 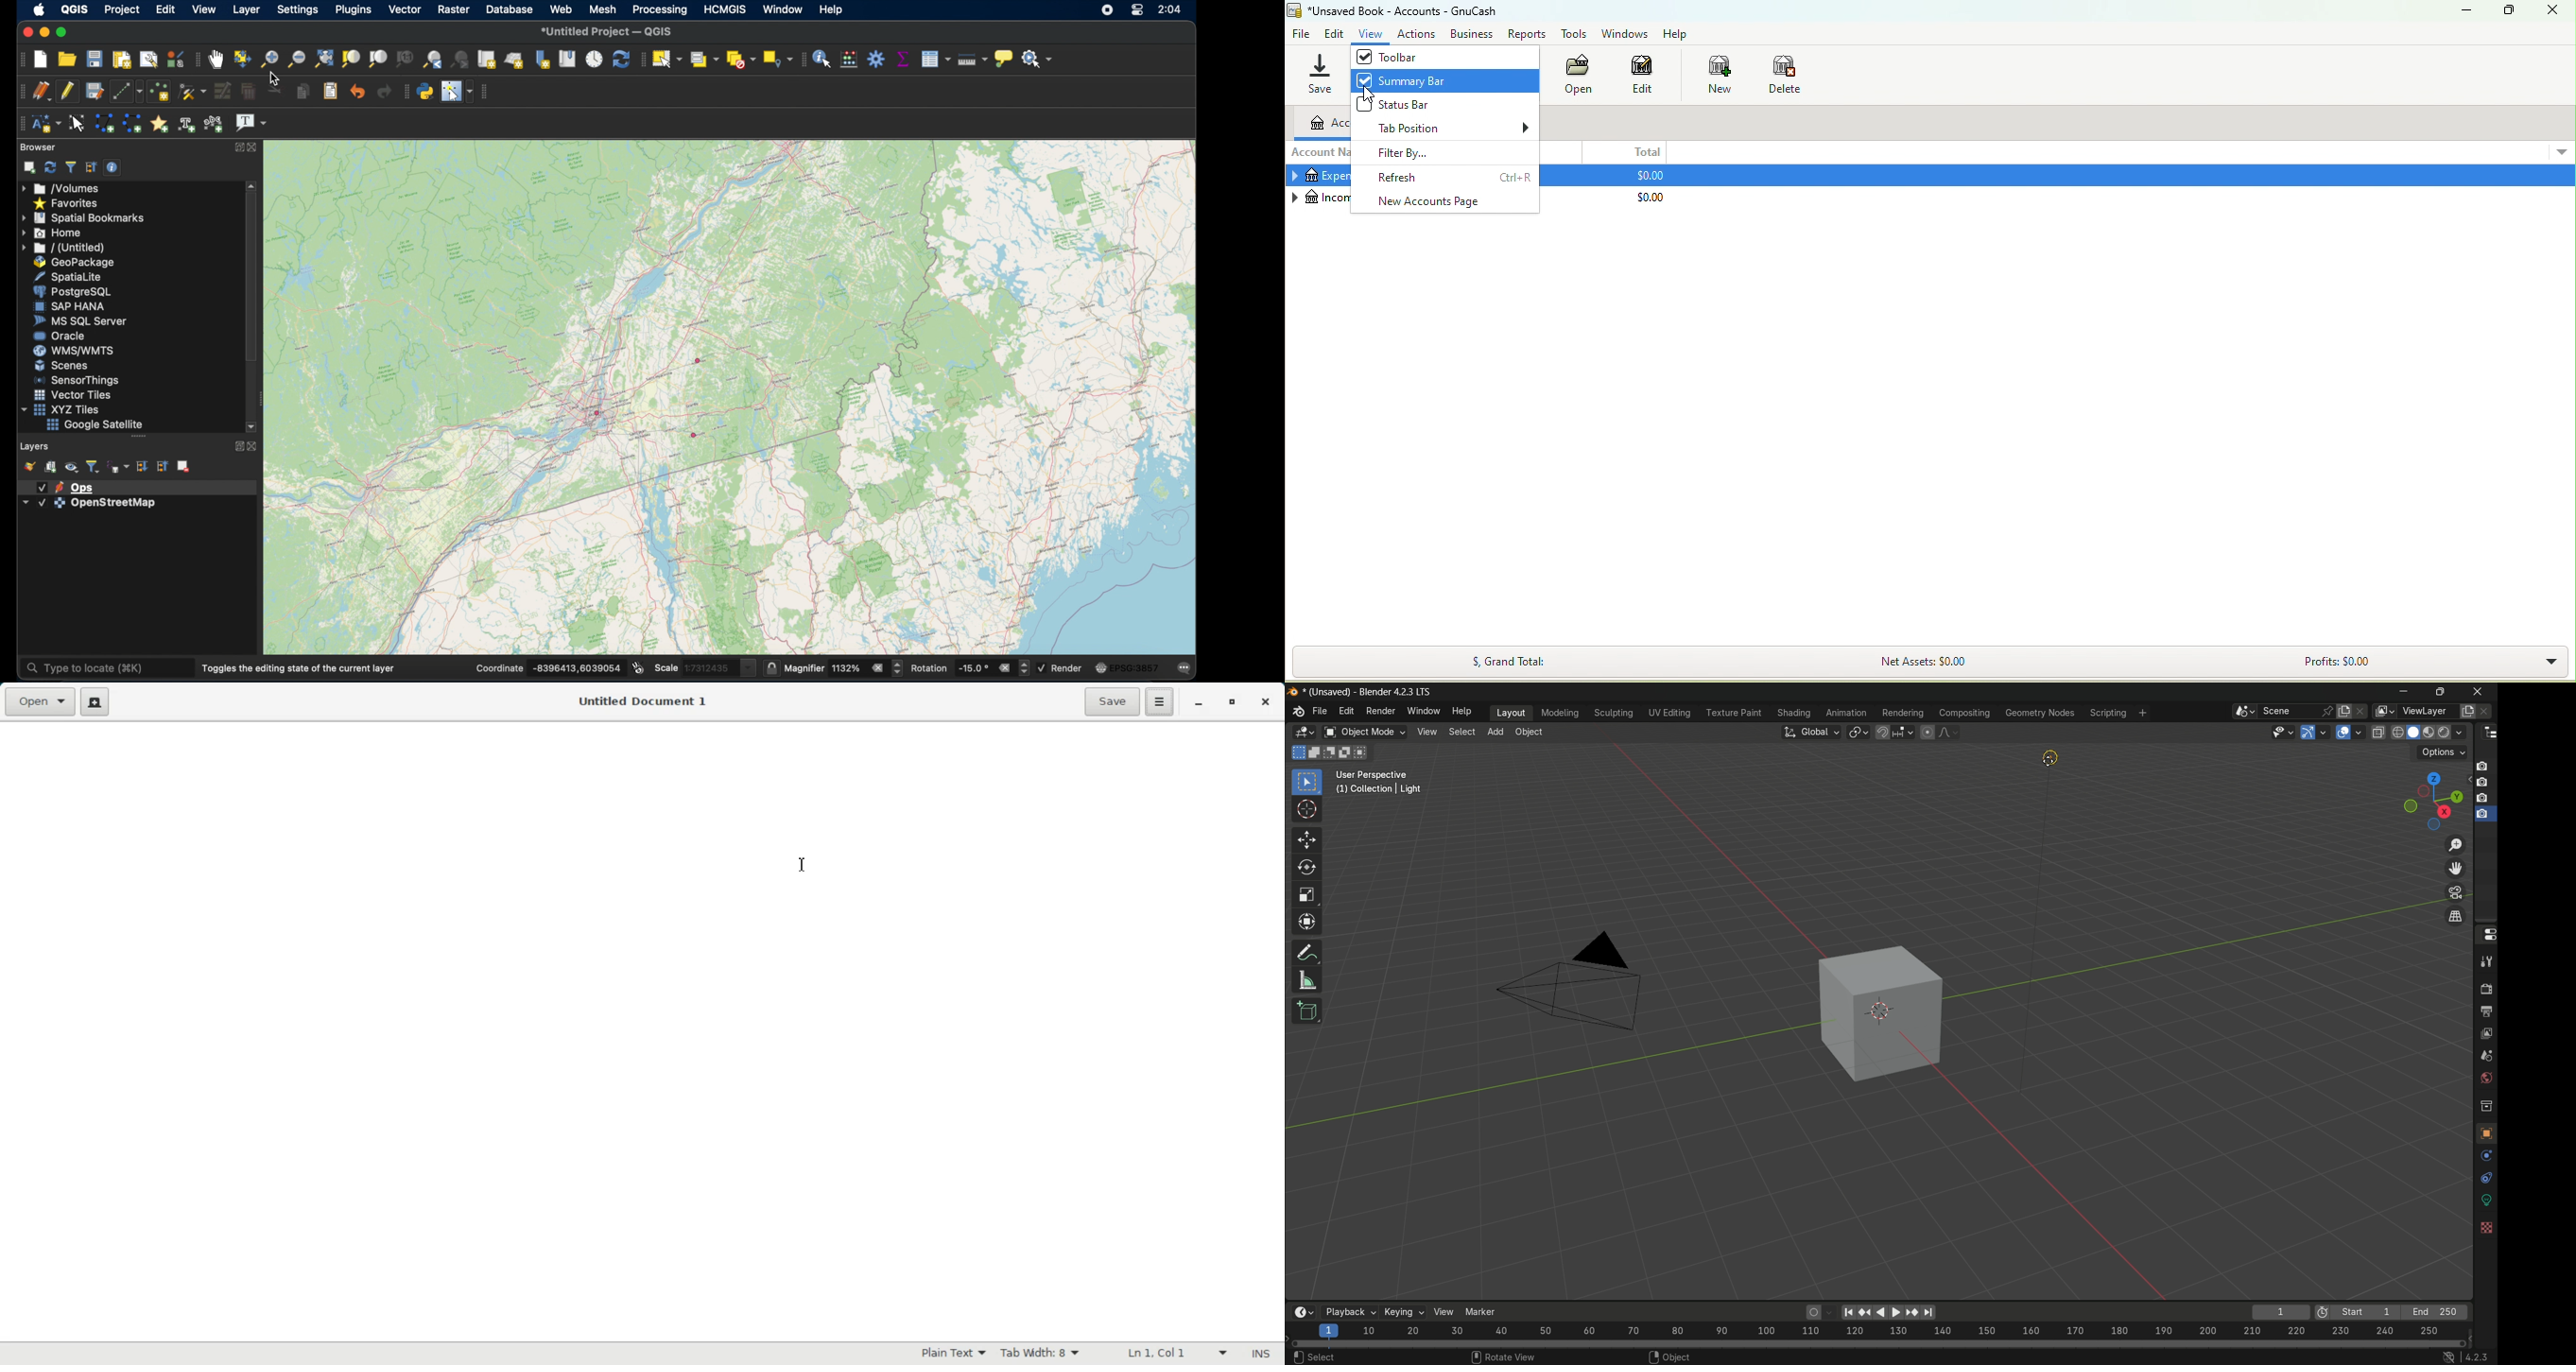 I want to click on volumes, so click(x=60, y=187).